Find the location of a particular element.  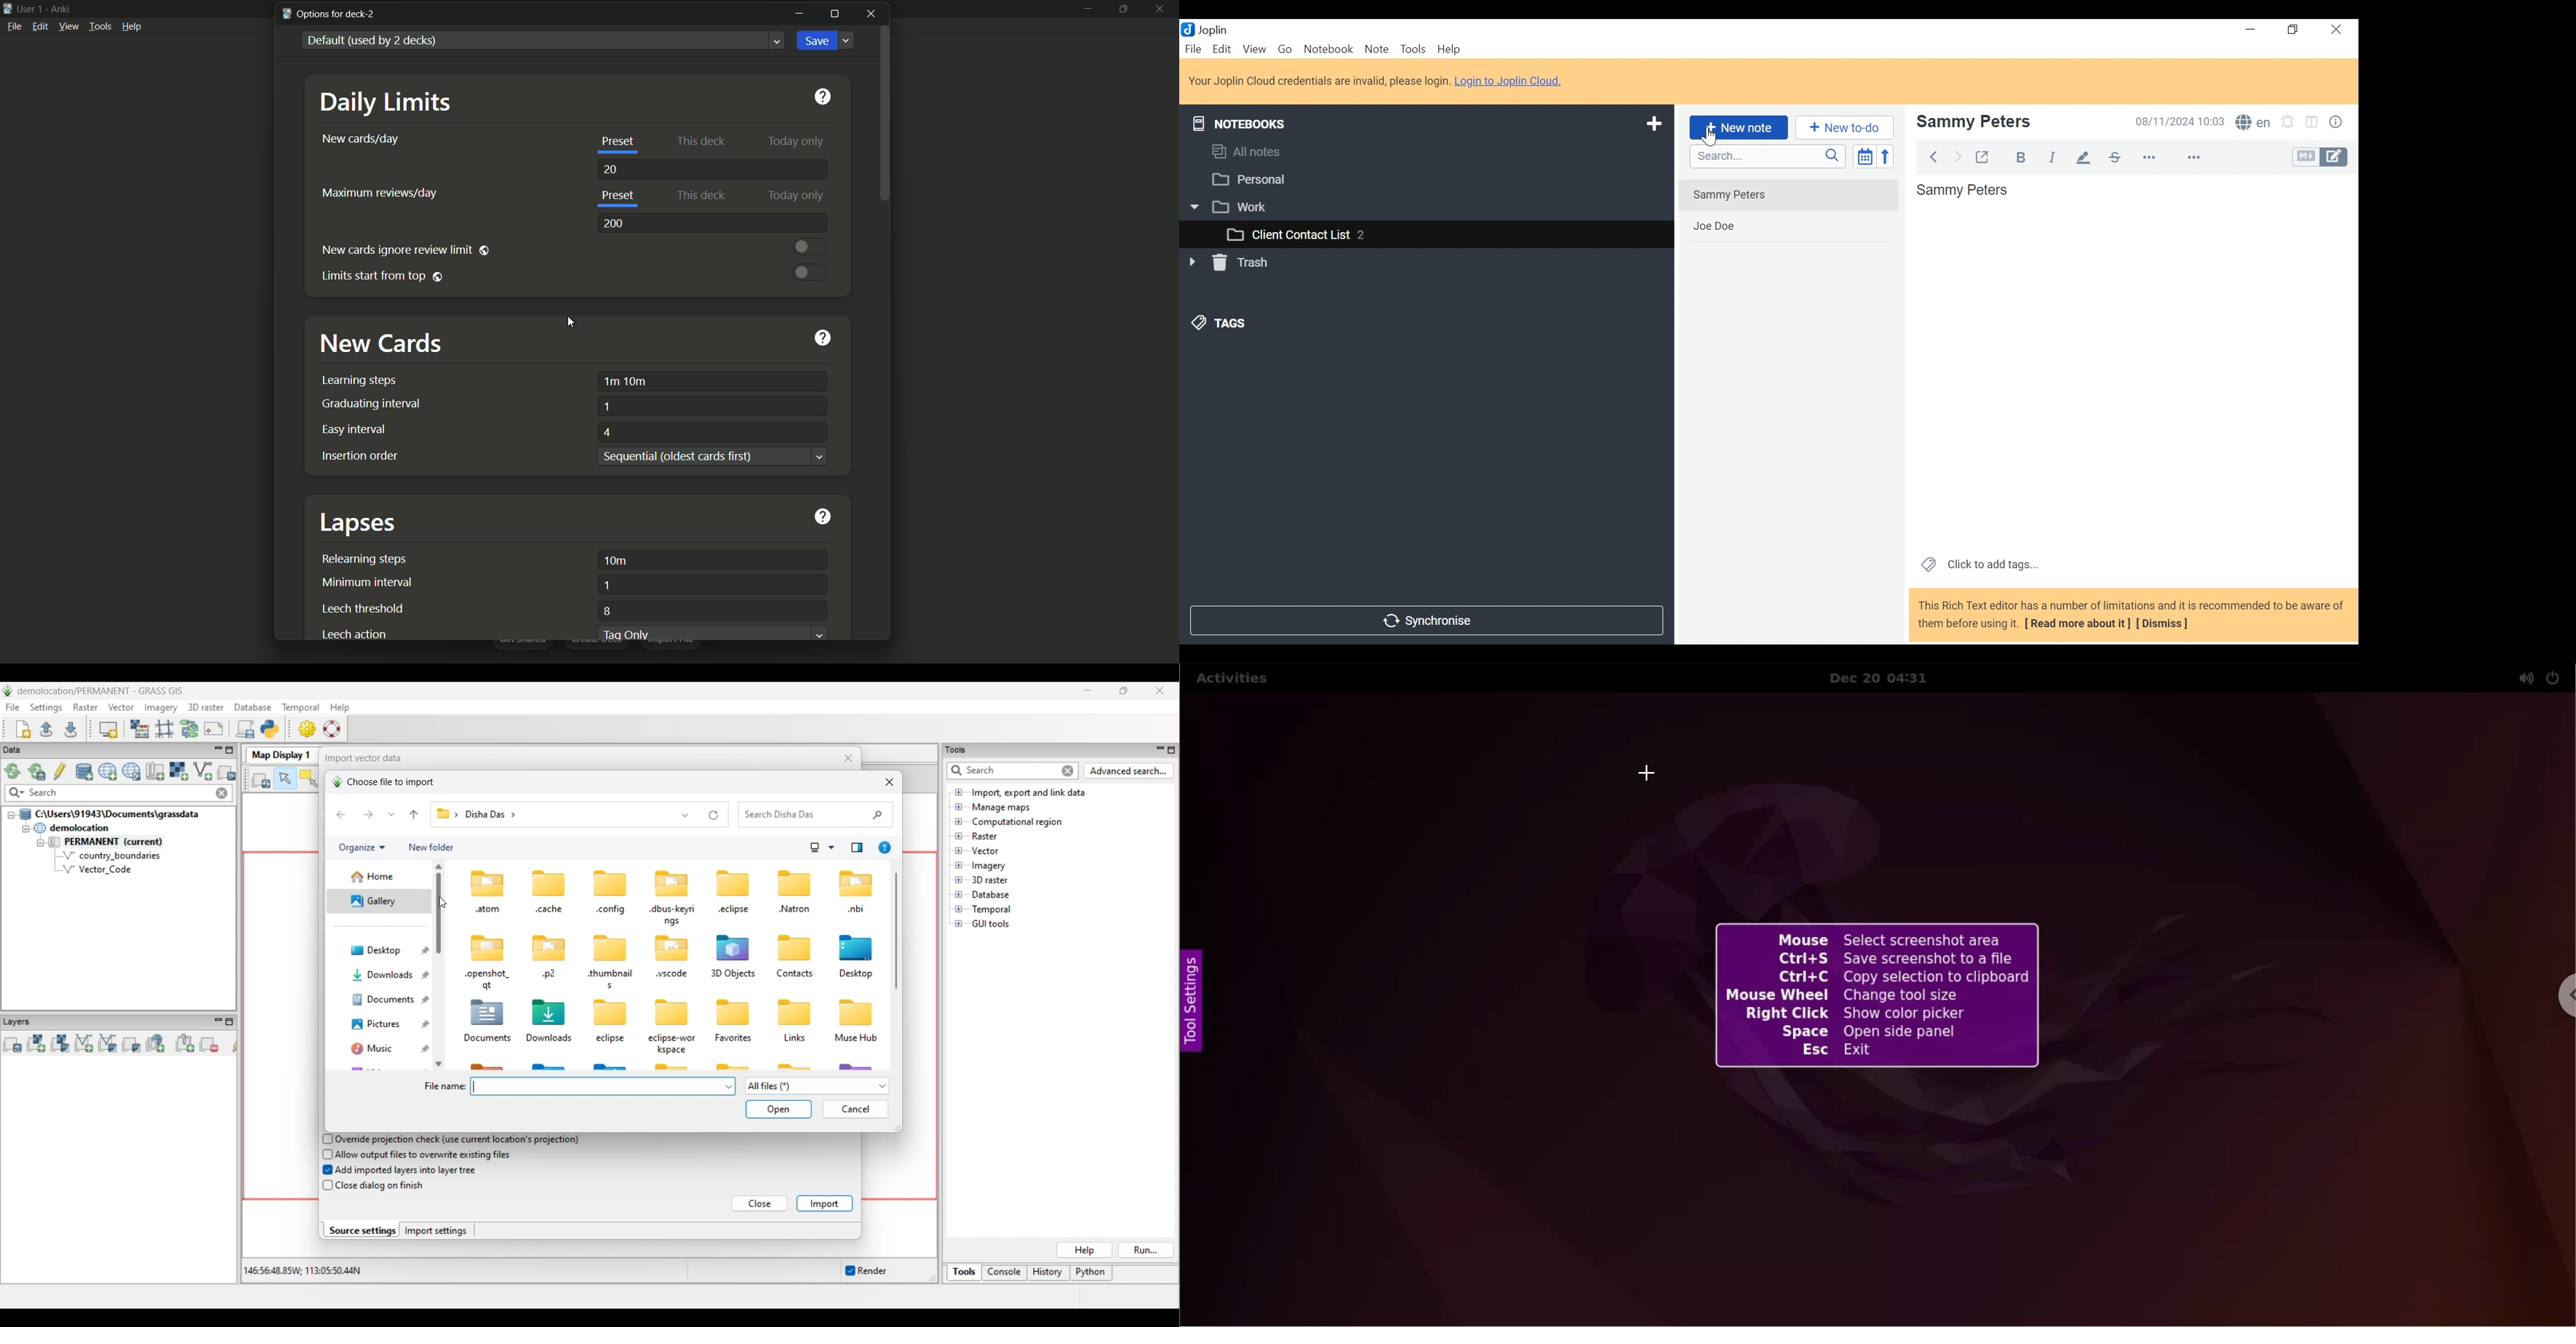

Back is located at coordinates (1936, 156).